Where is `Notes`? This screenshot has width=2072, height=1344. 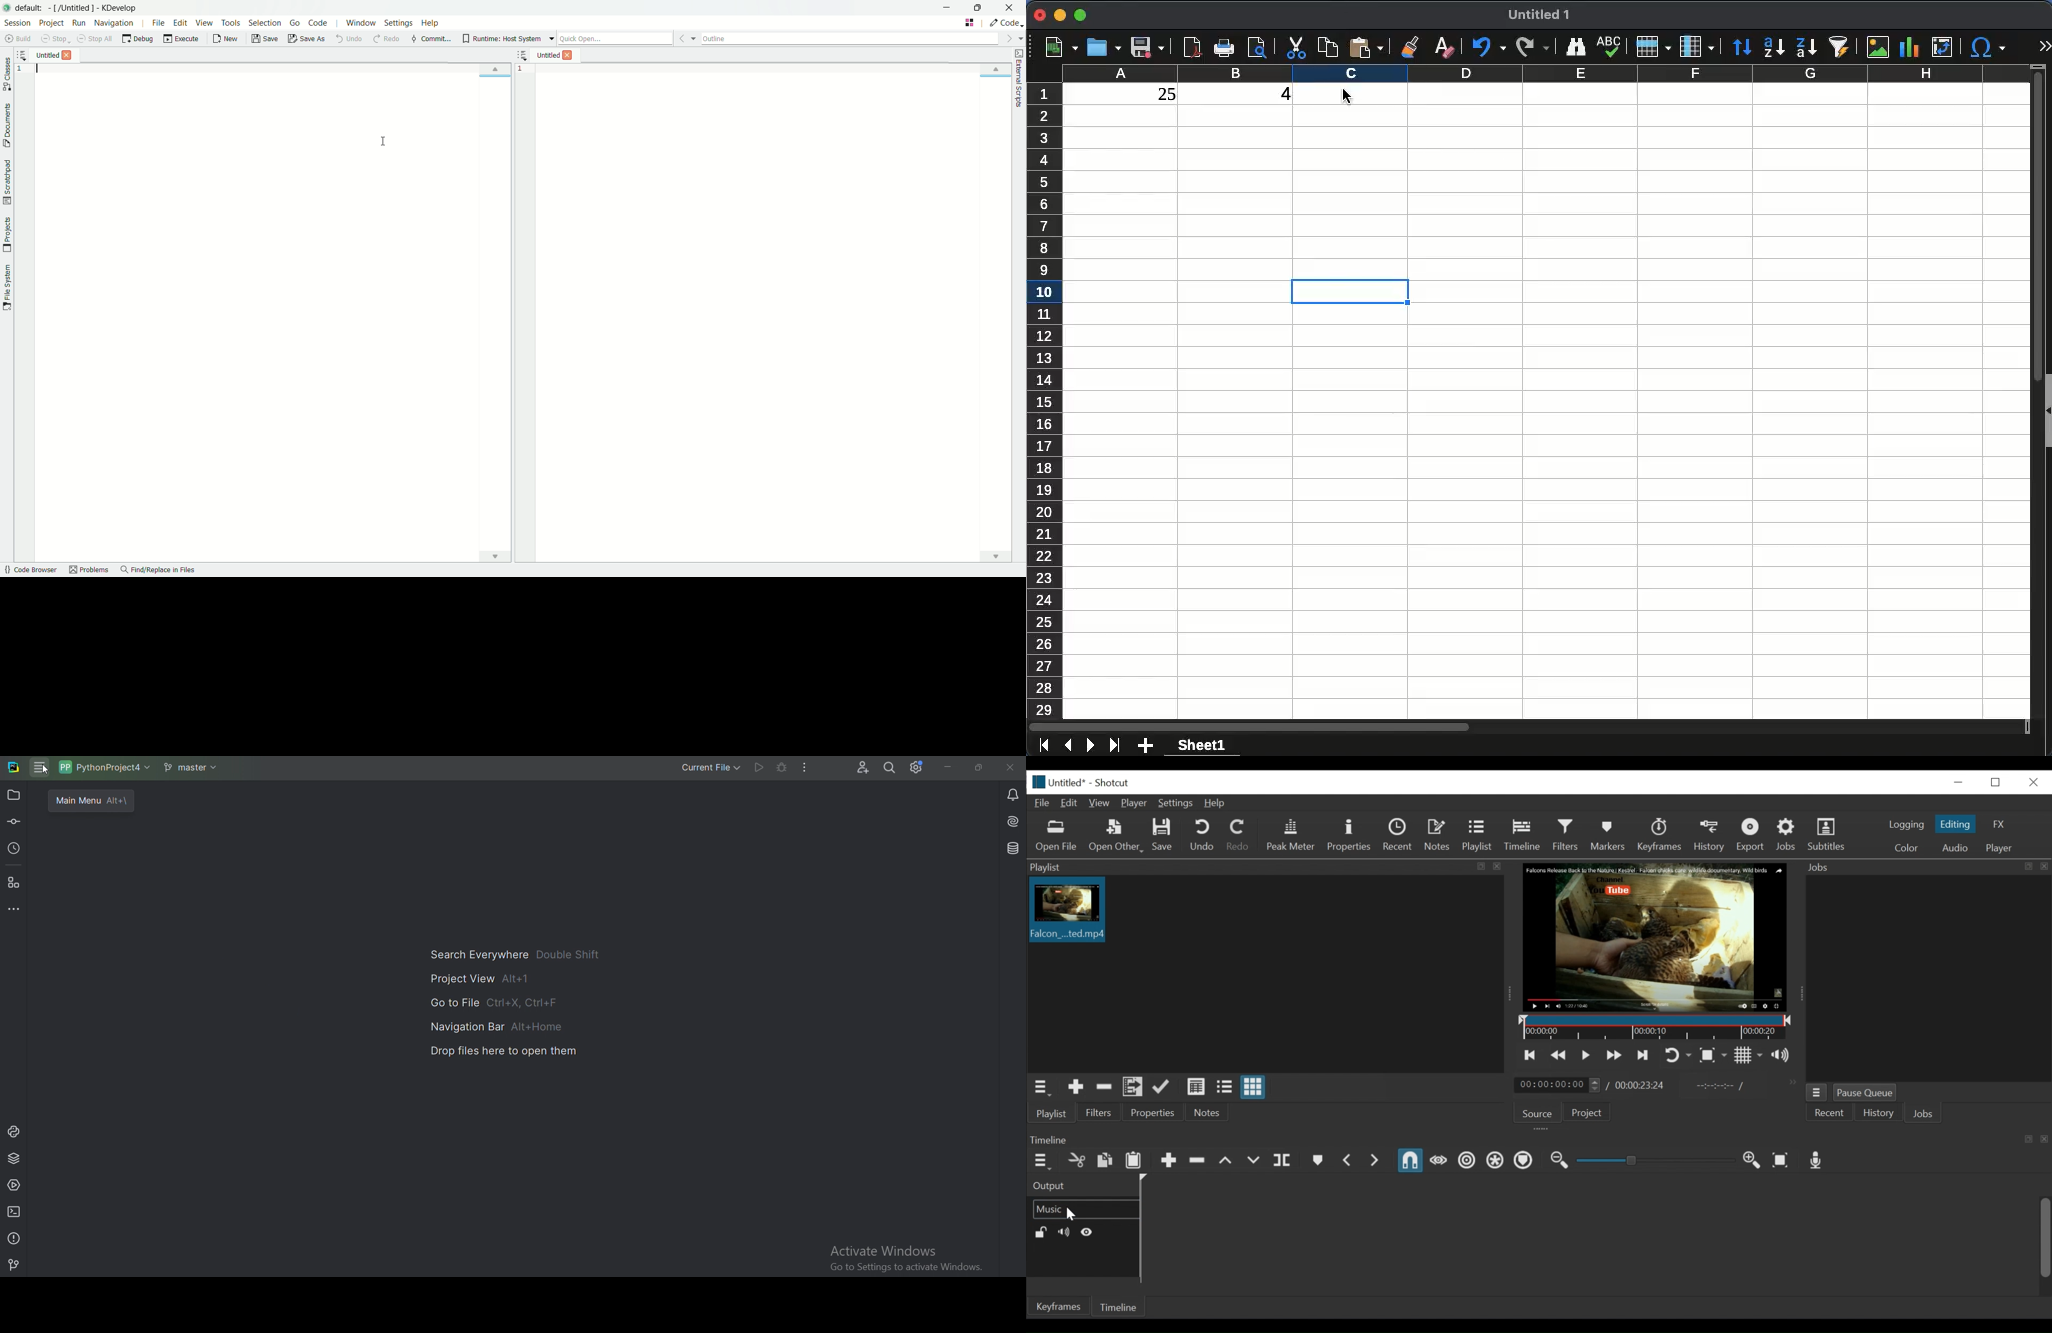 Notes is located at coordinates (1438, 835).